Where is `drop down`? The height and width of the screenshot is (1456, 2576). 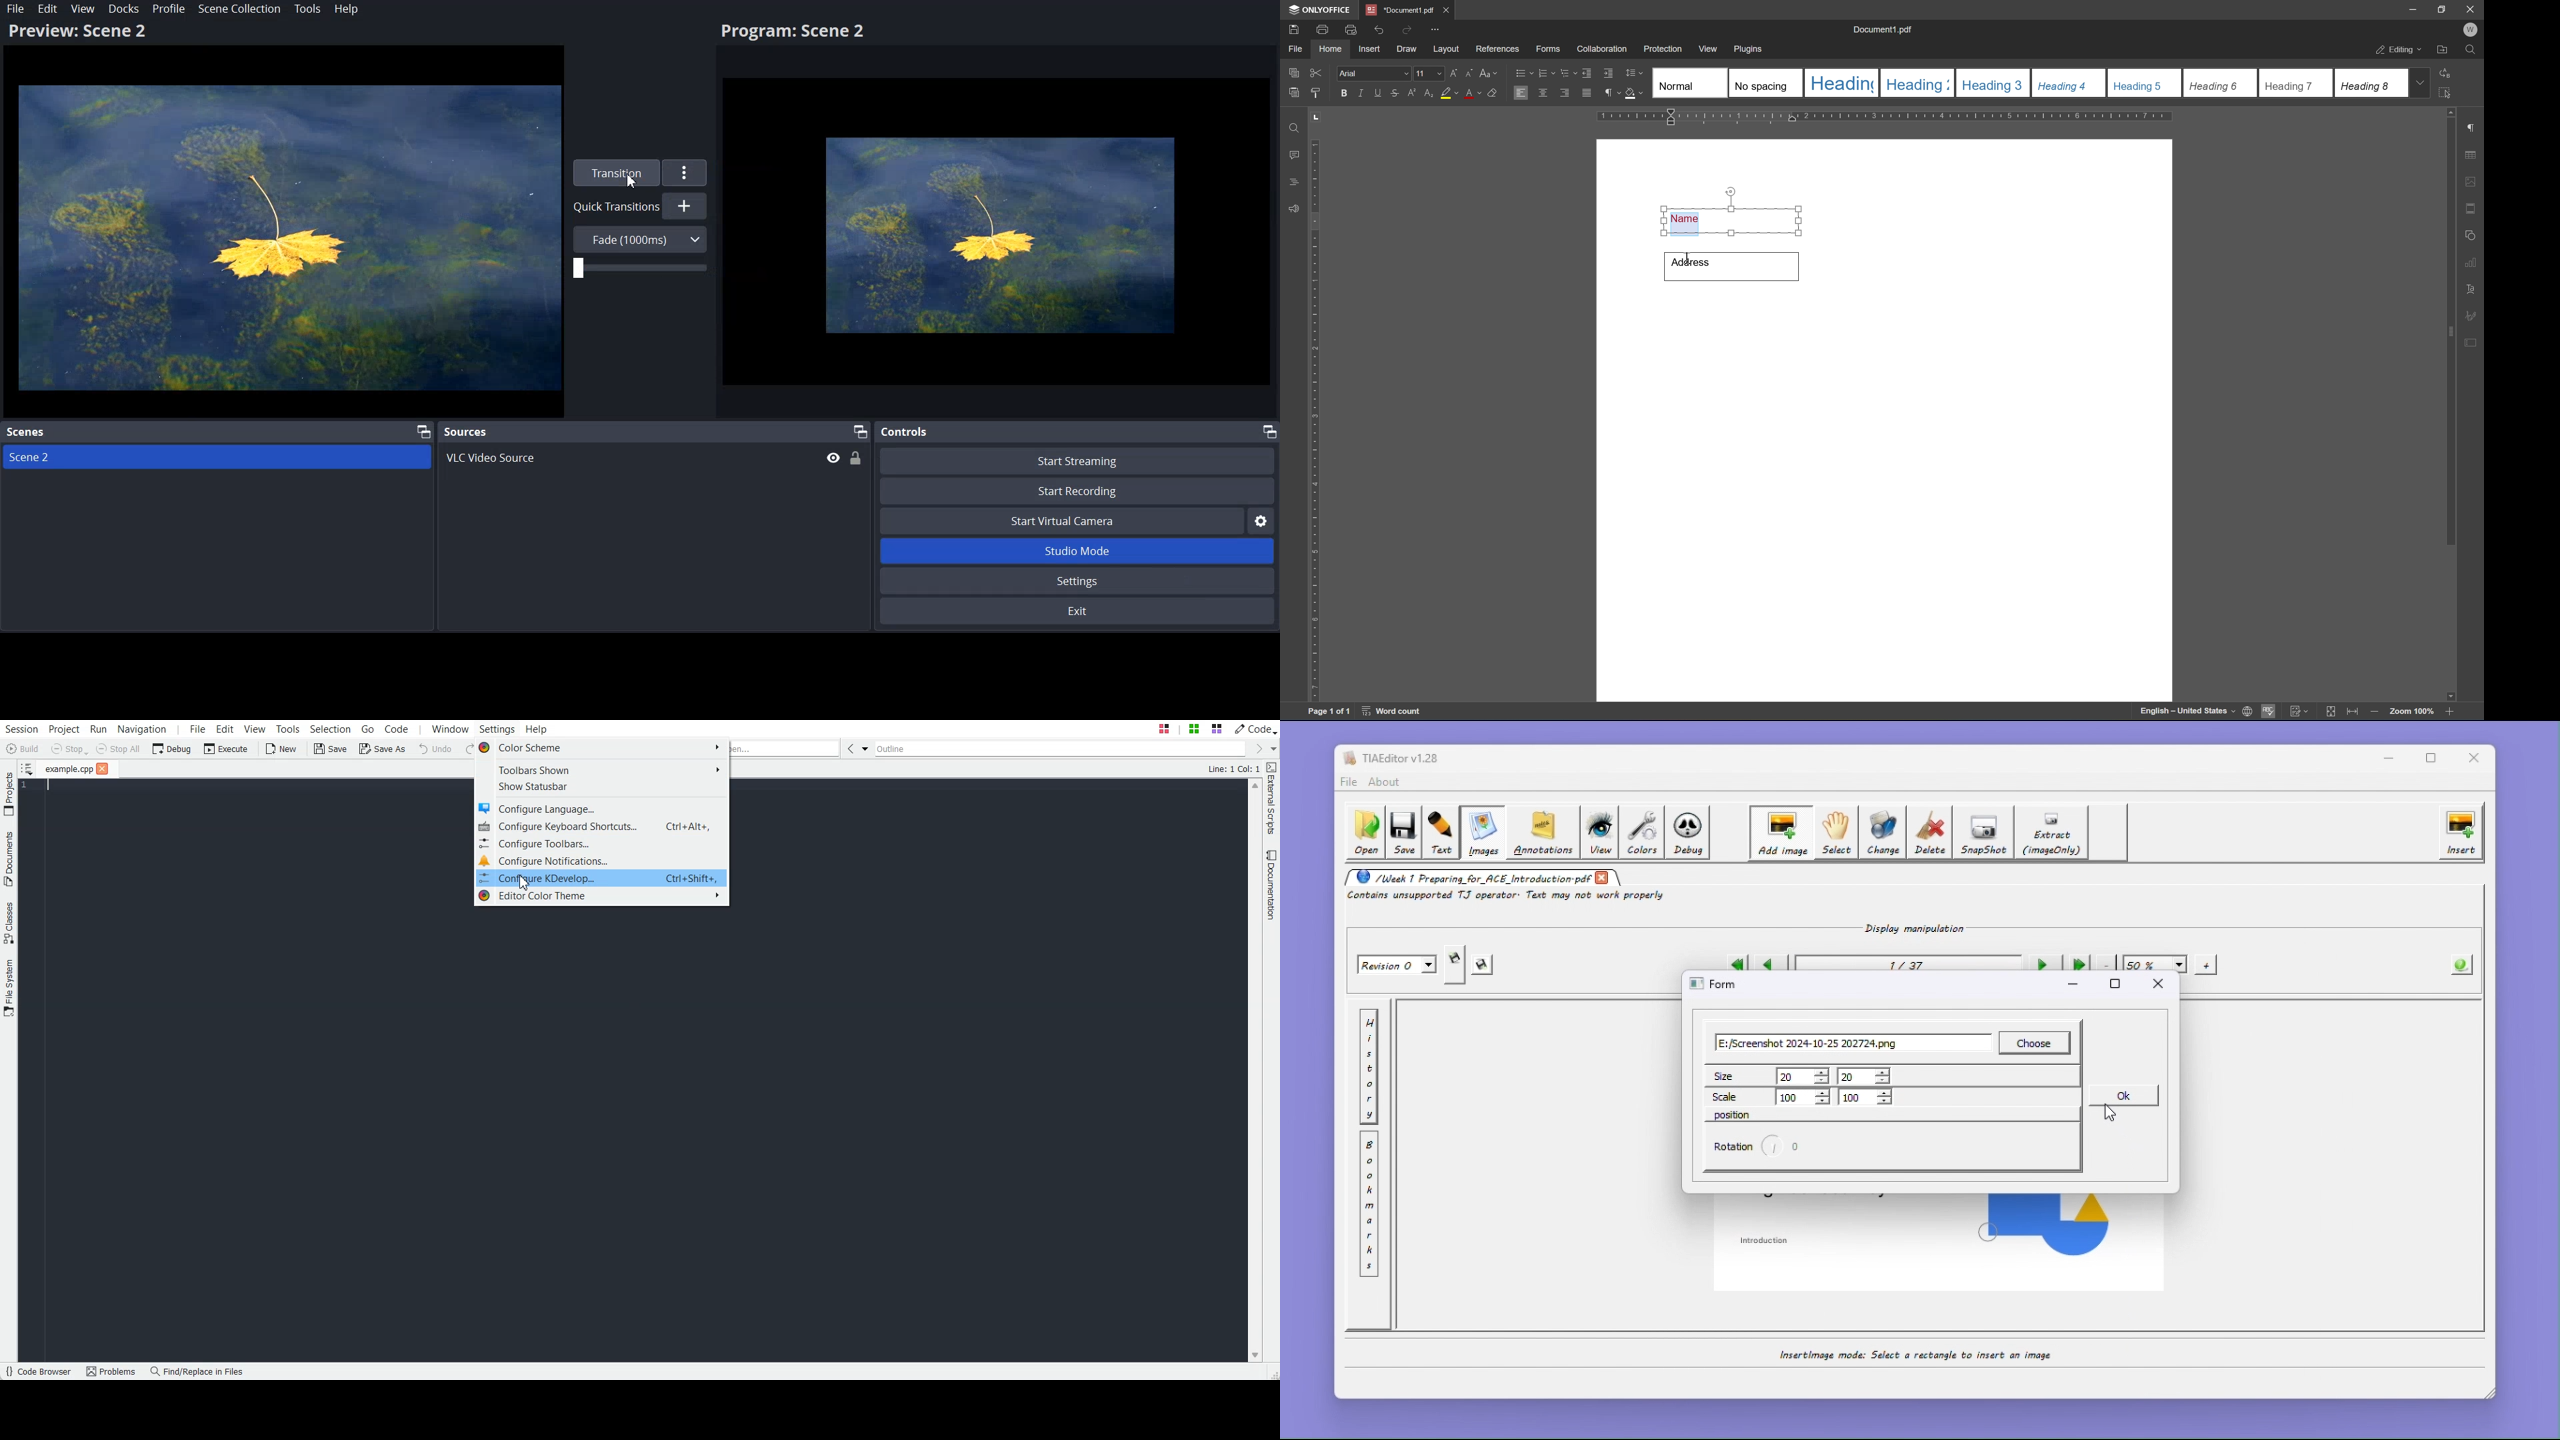 drop down is located at coordinates (2424, 83).